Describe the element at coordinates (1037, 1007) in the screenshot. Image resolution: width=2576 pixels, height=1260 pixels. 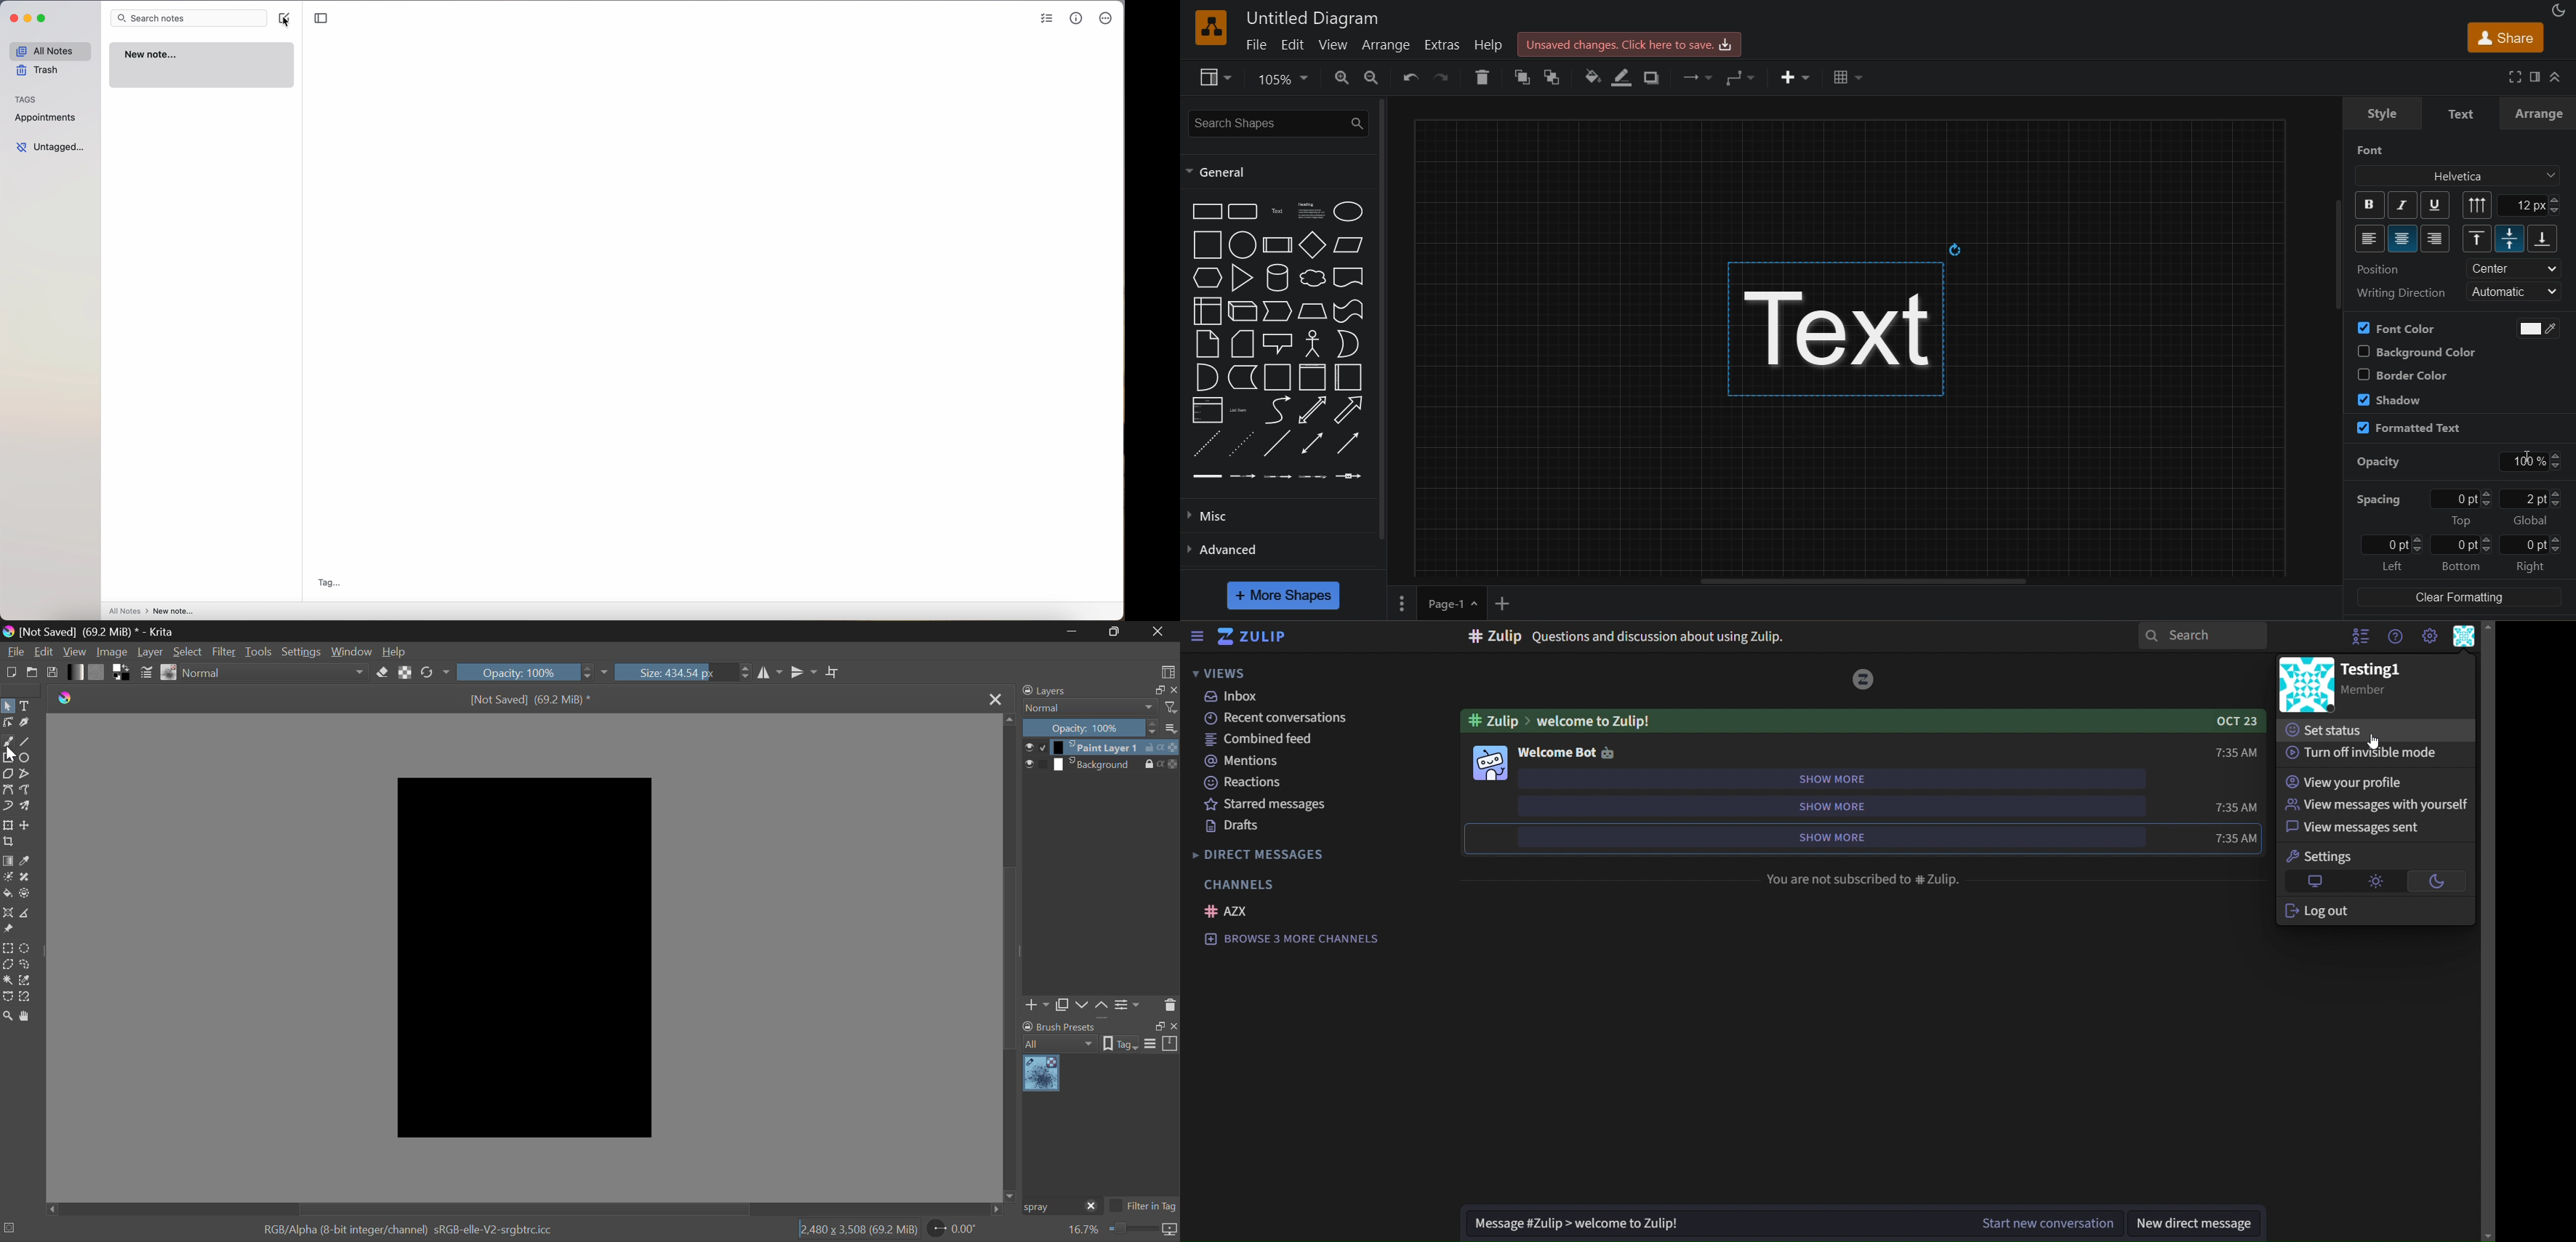
I see `Add Layer` at that location.